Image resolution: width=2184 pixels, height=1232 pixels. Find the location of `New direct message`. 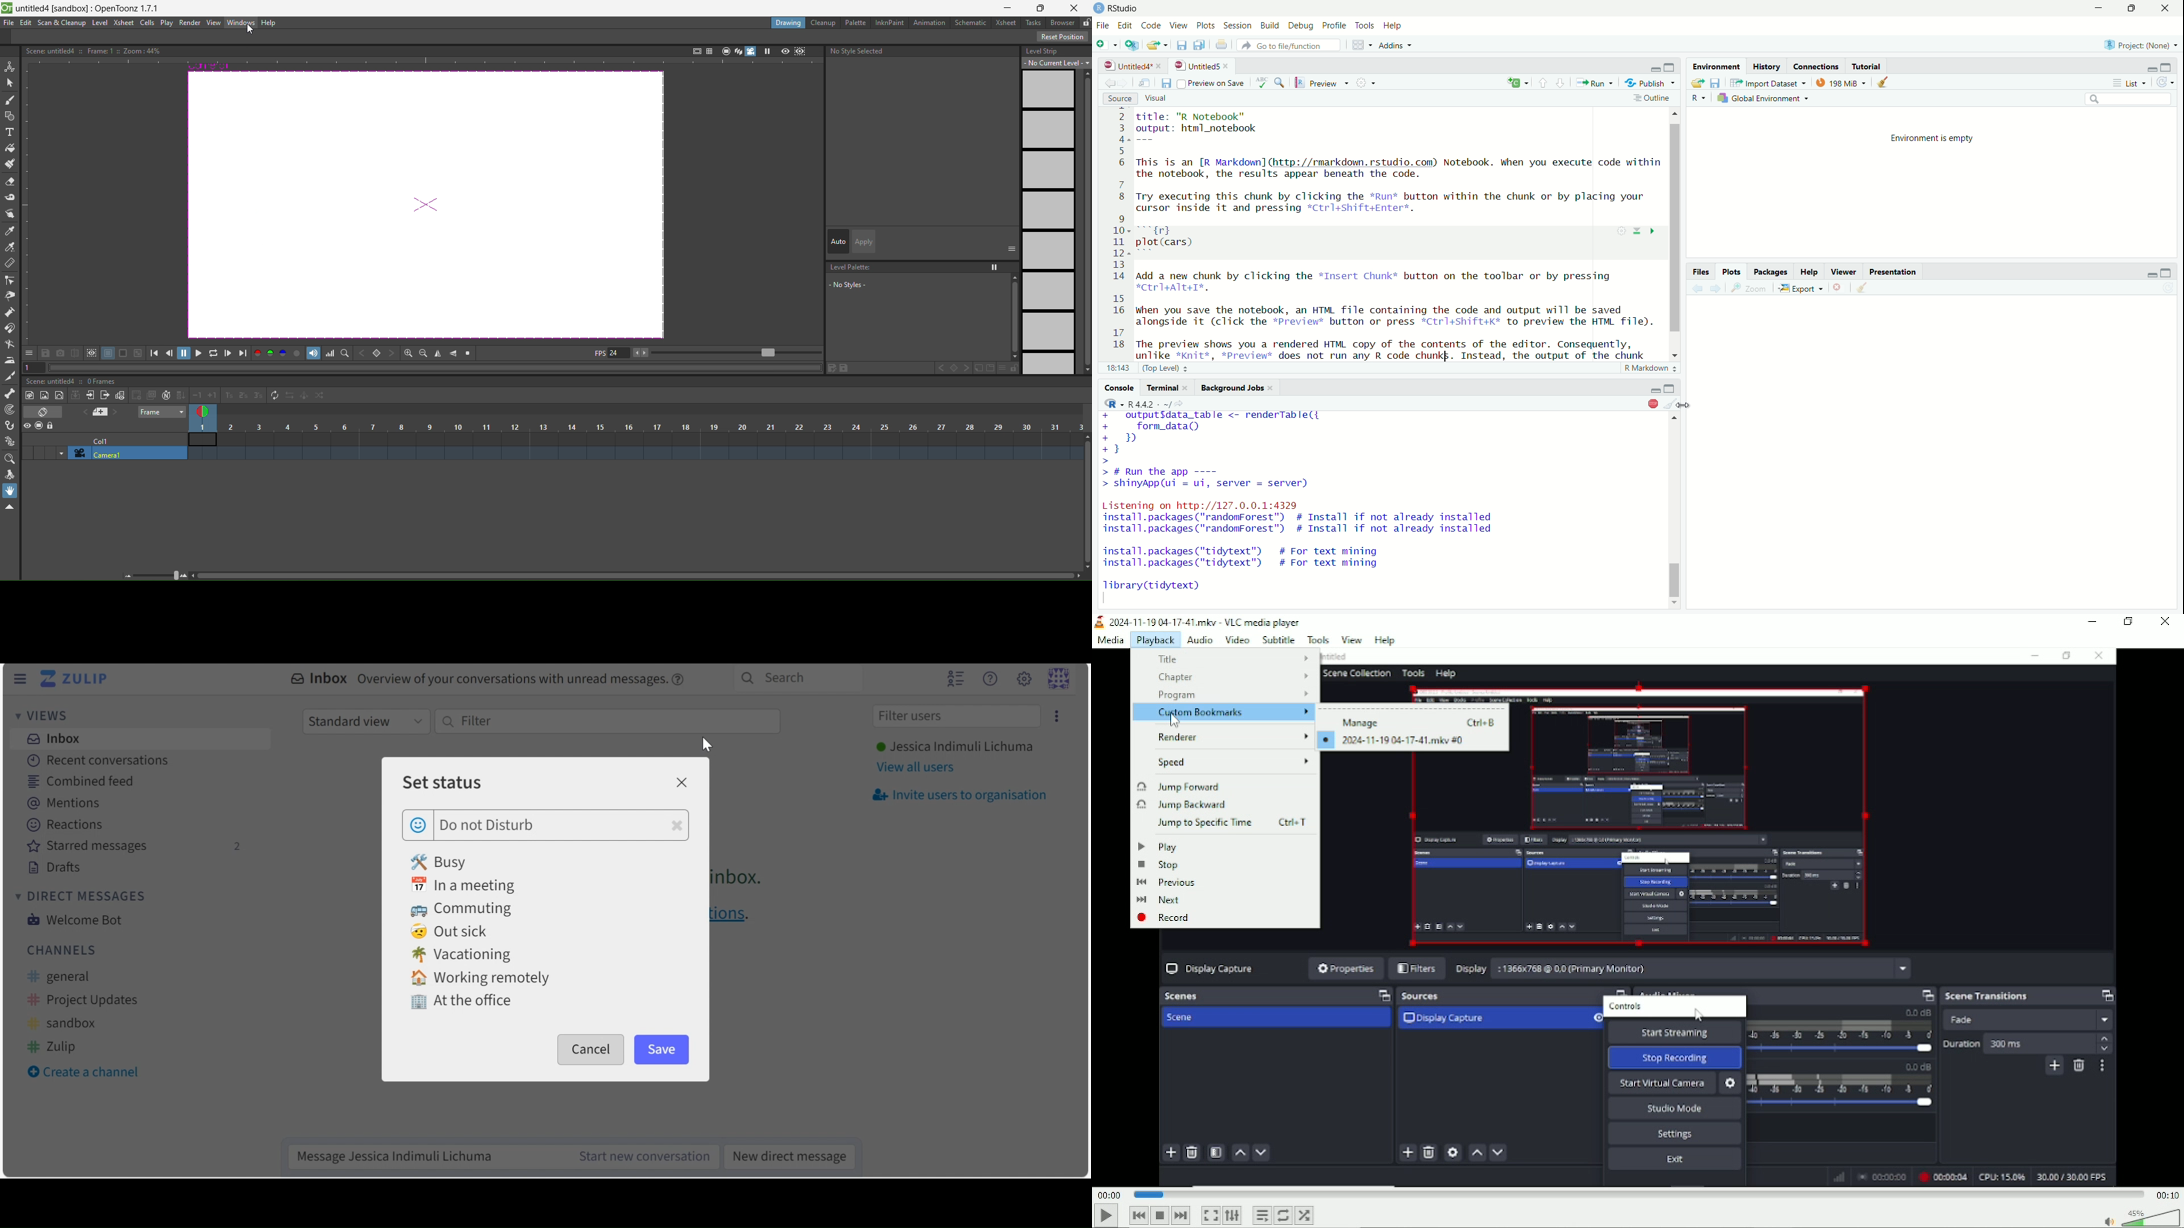

New direct message is located at coordinates (786, 1155).